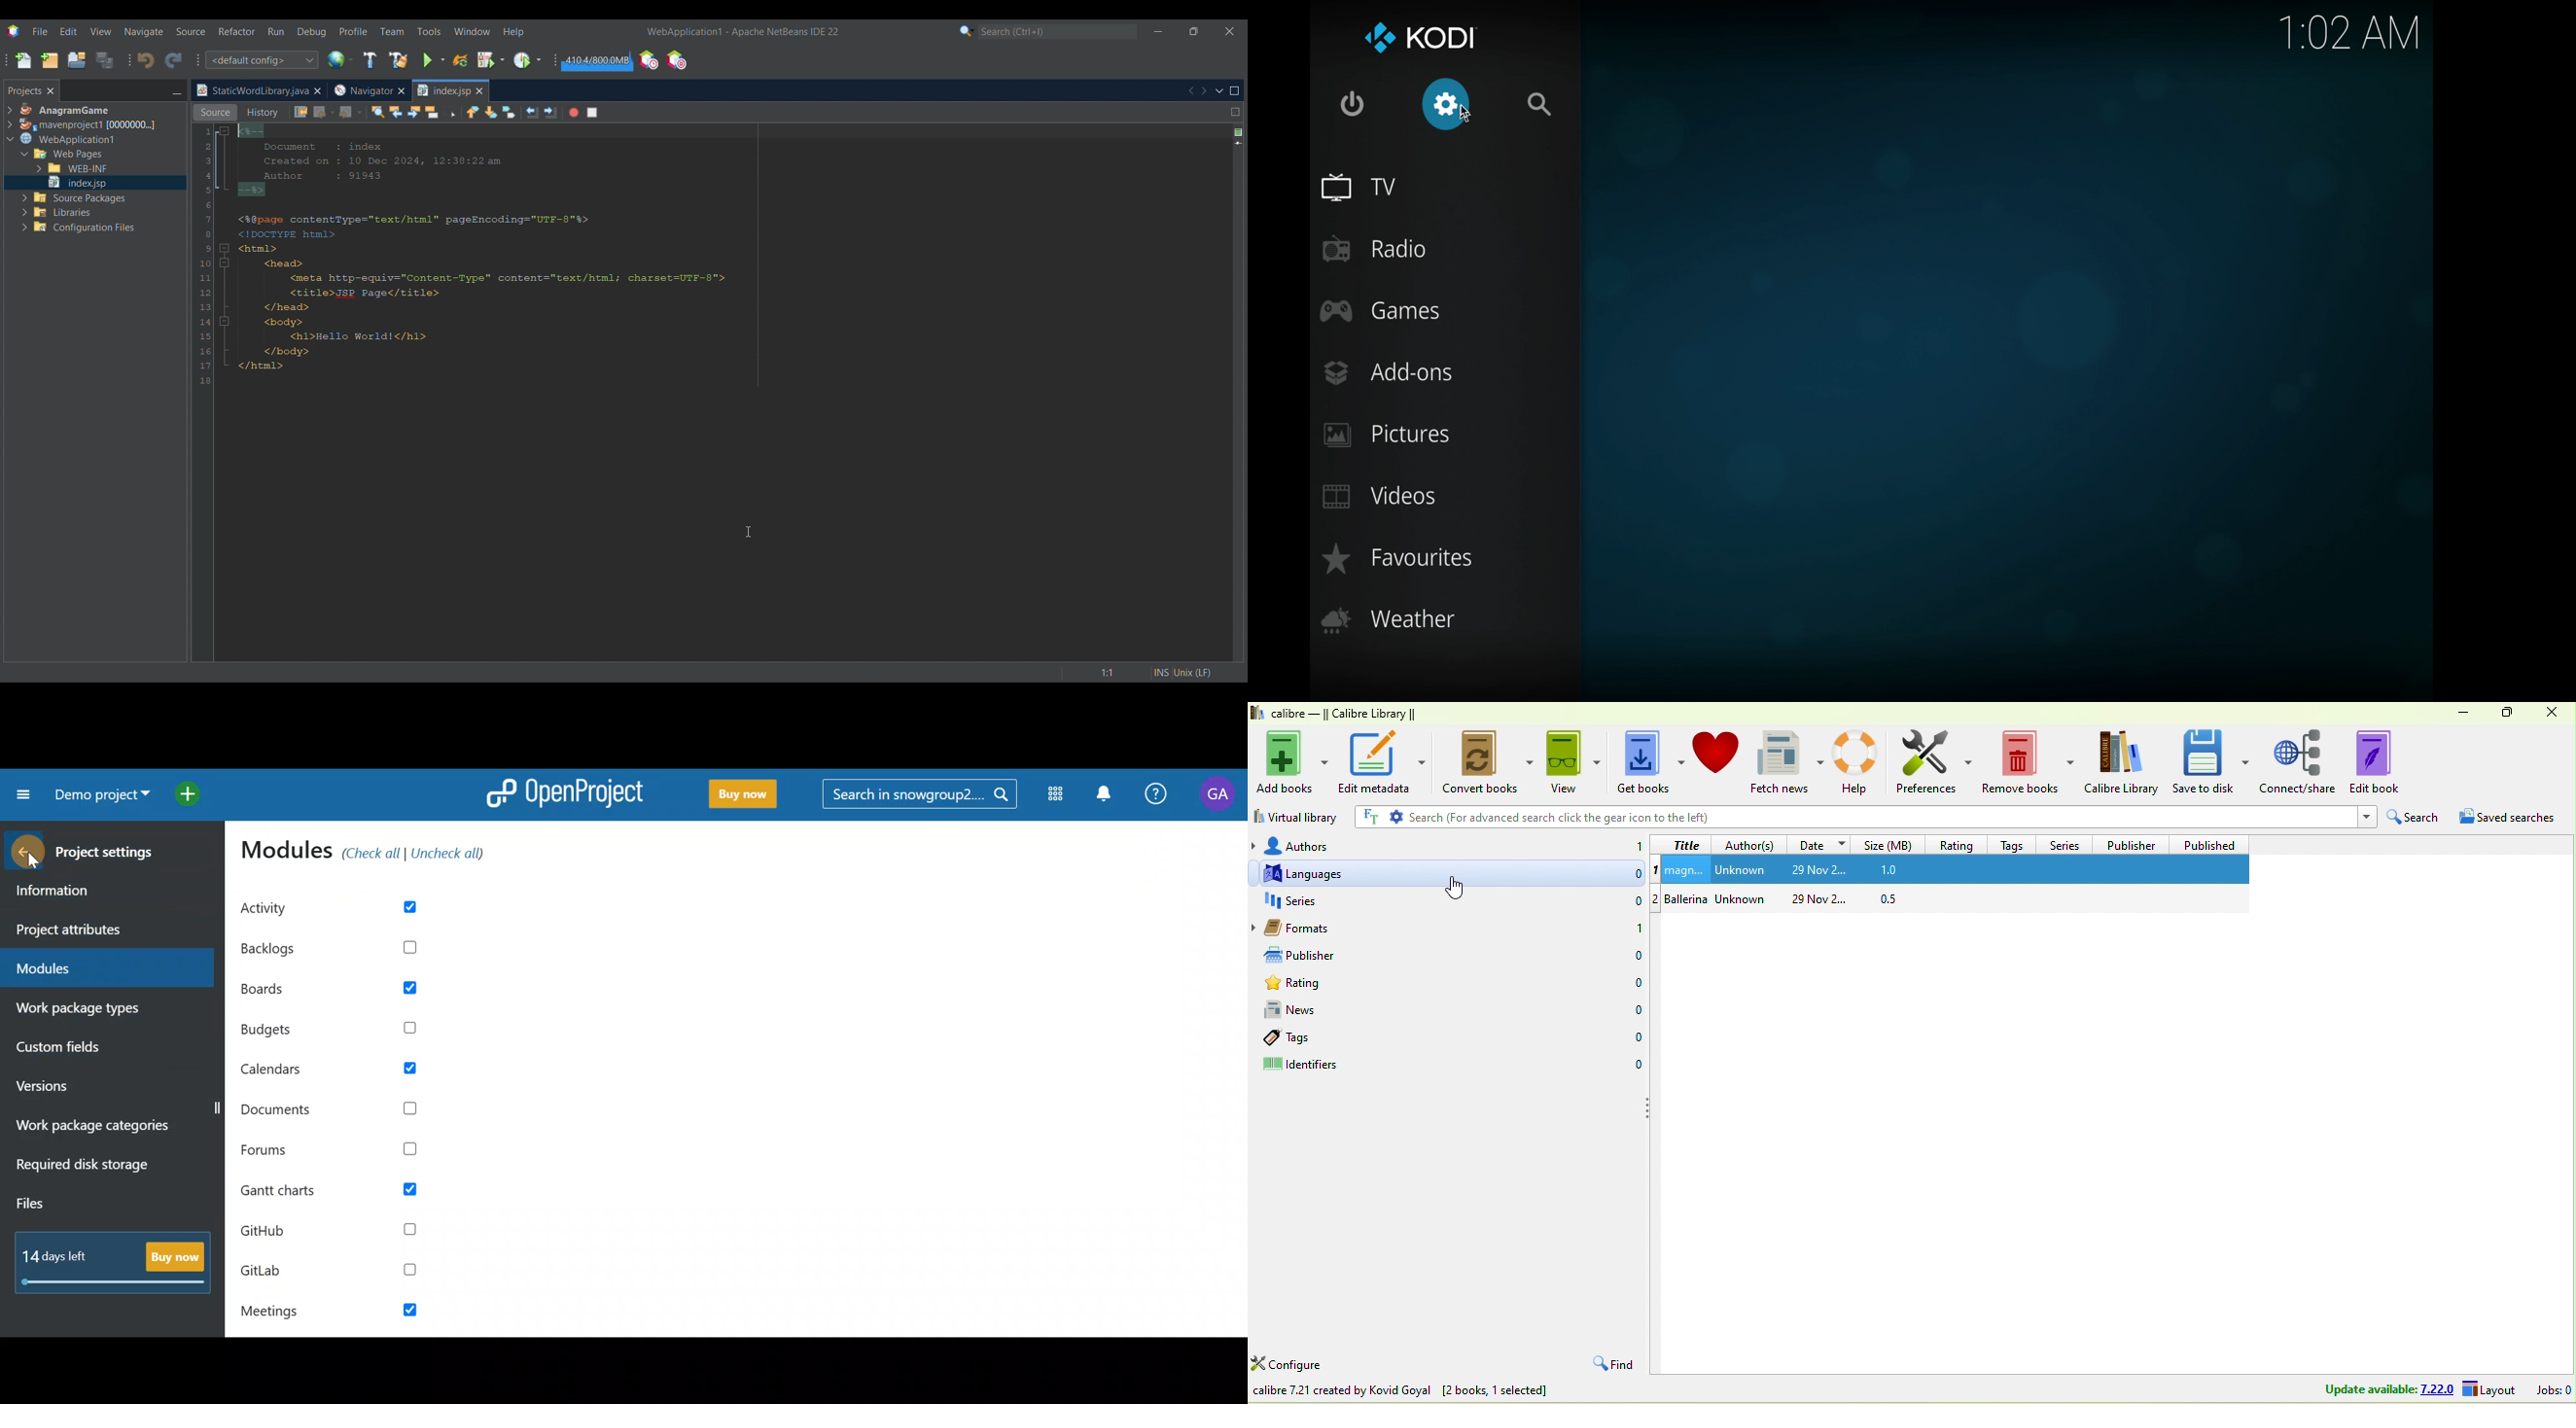  I want to click on magn unknown 29 nov 2   1.0, so click(1960, 872).